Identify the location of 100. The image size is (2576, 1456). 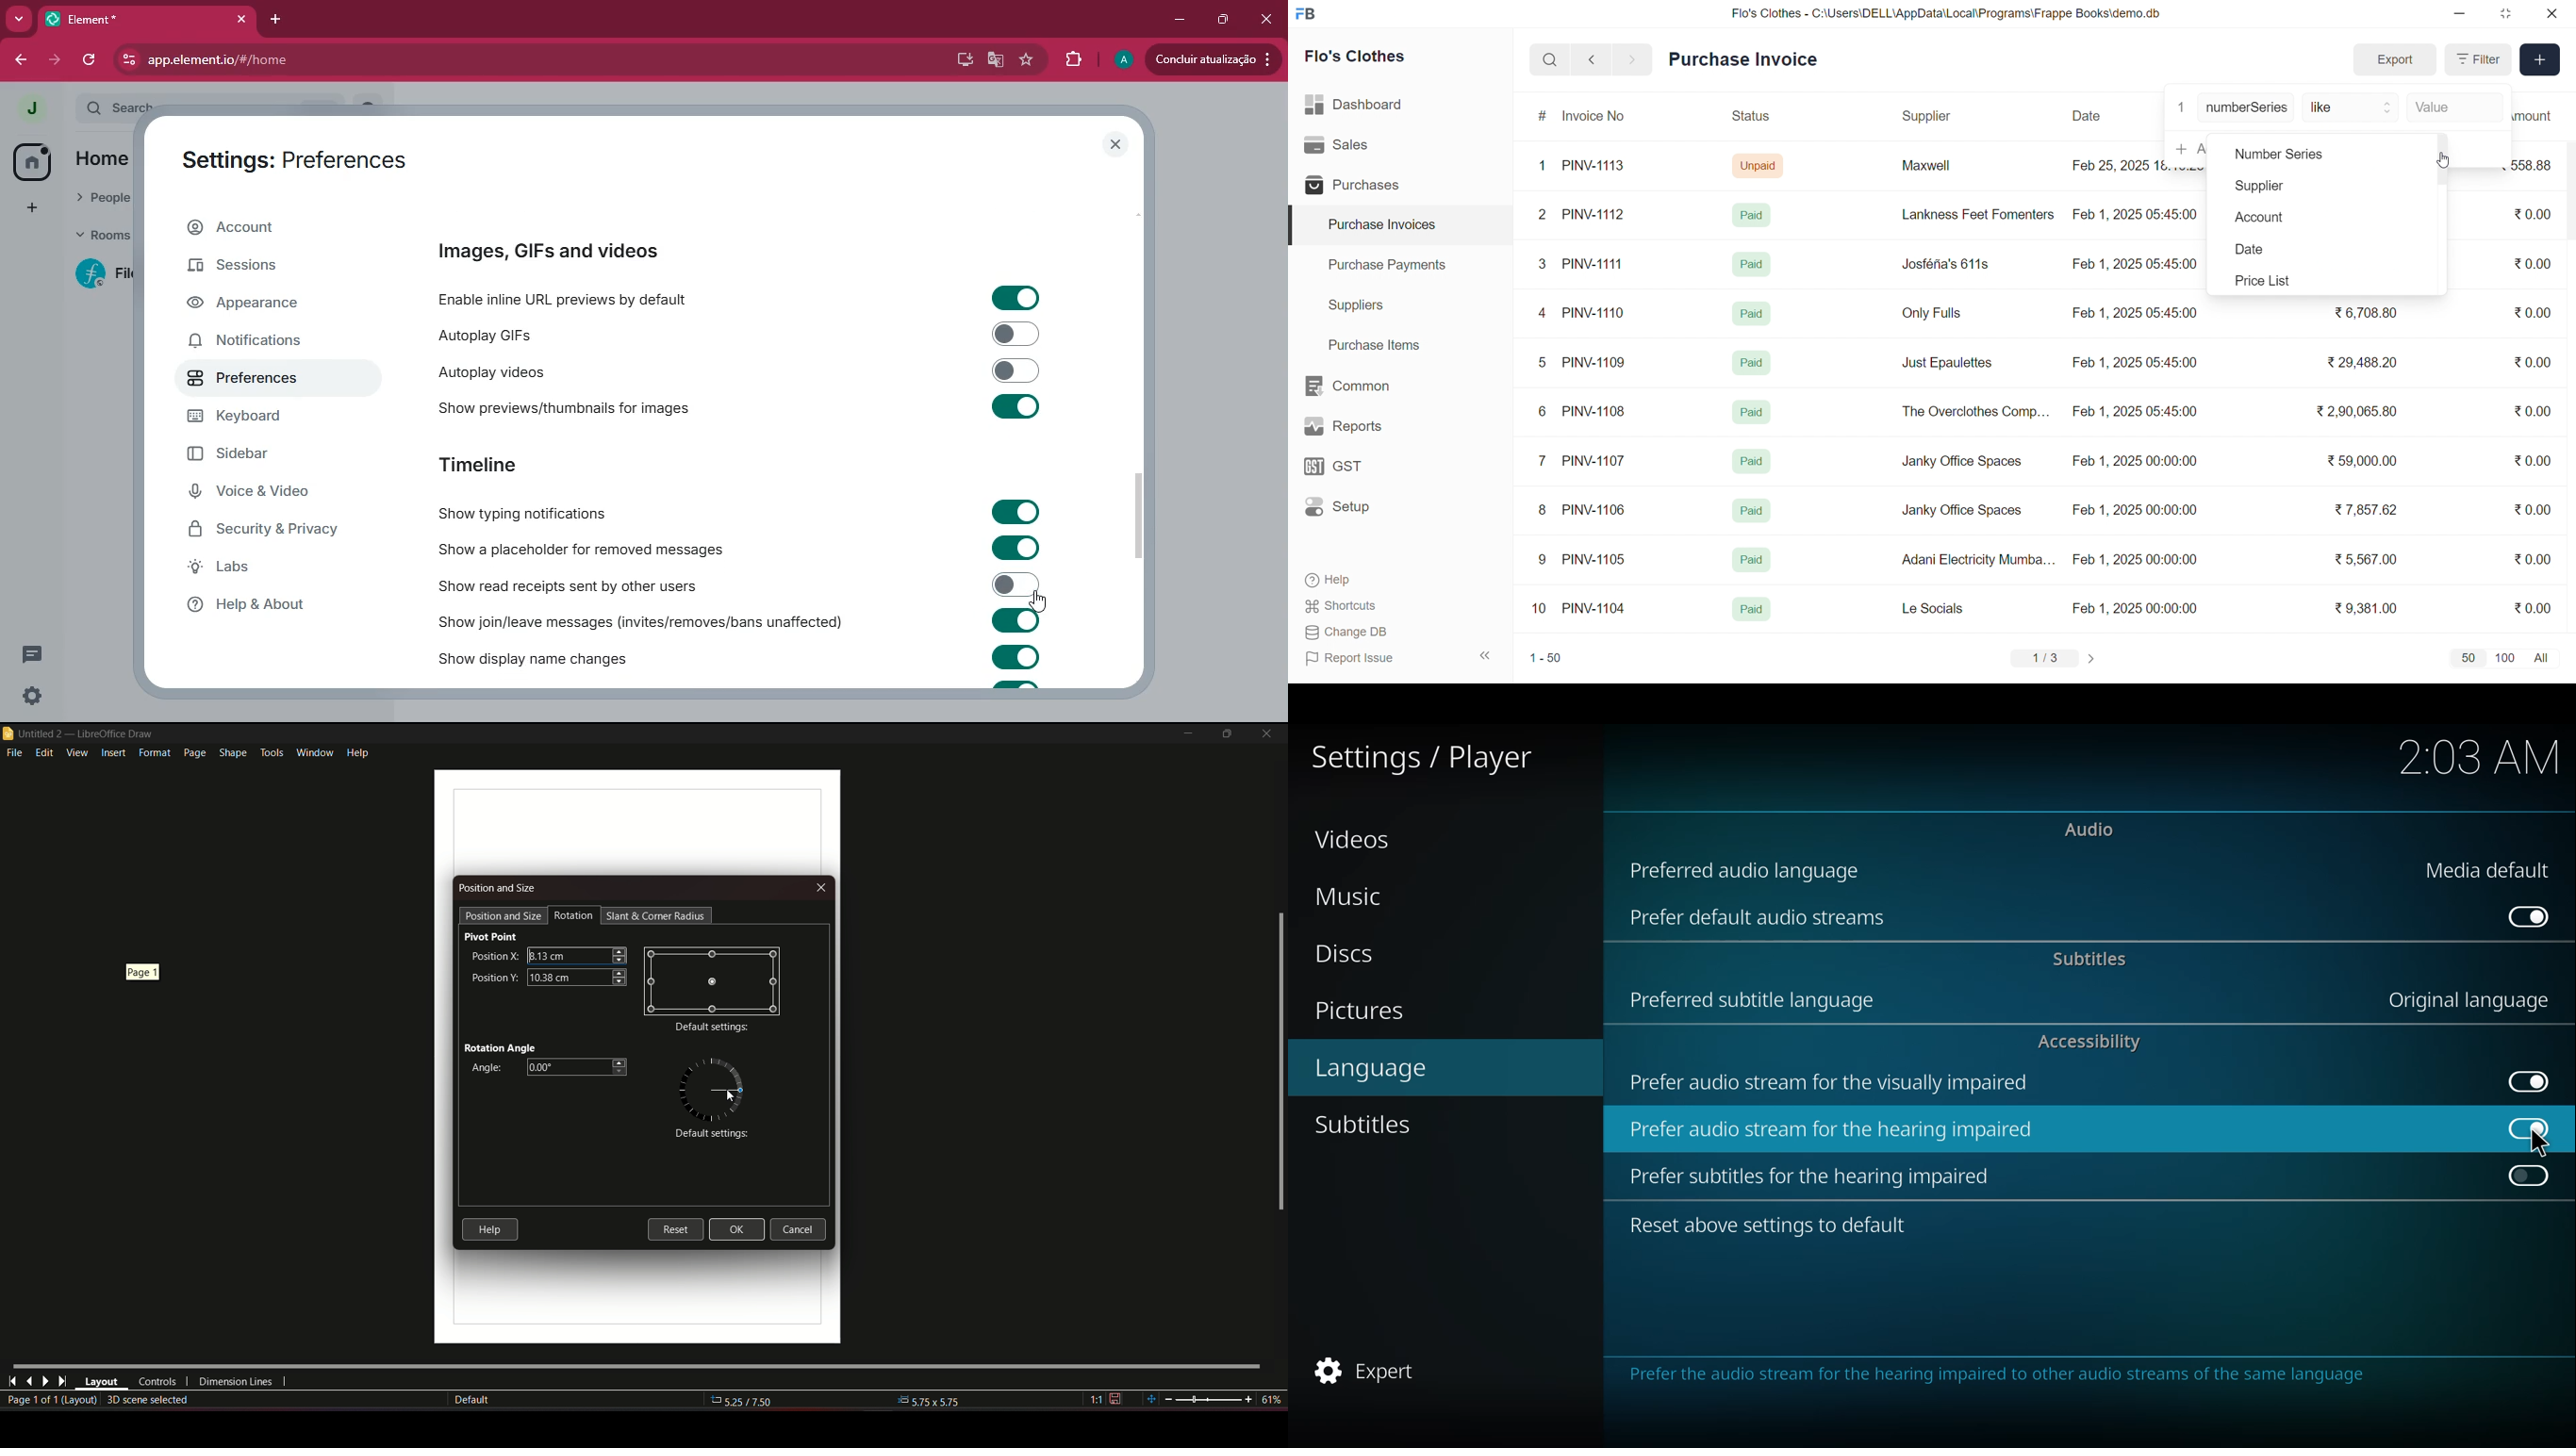
(2503, 657).